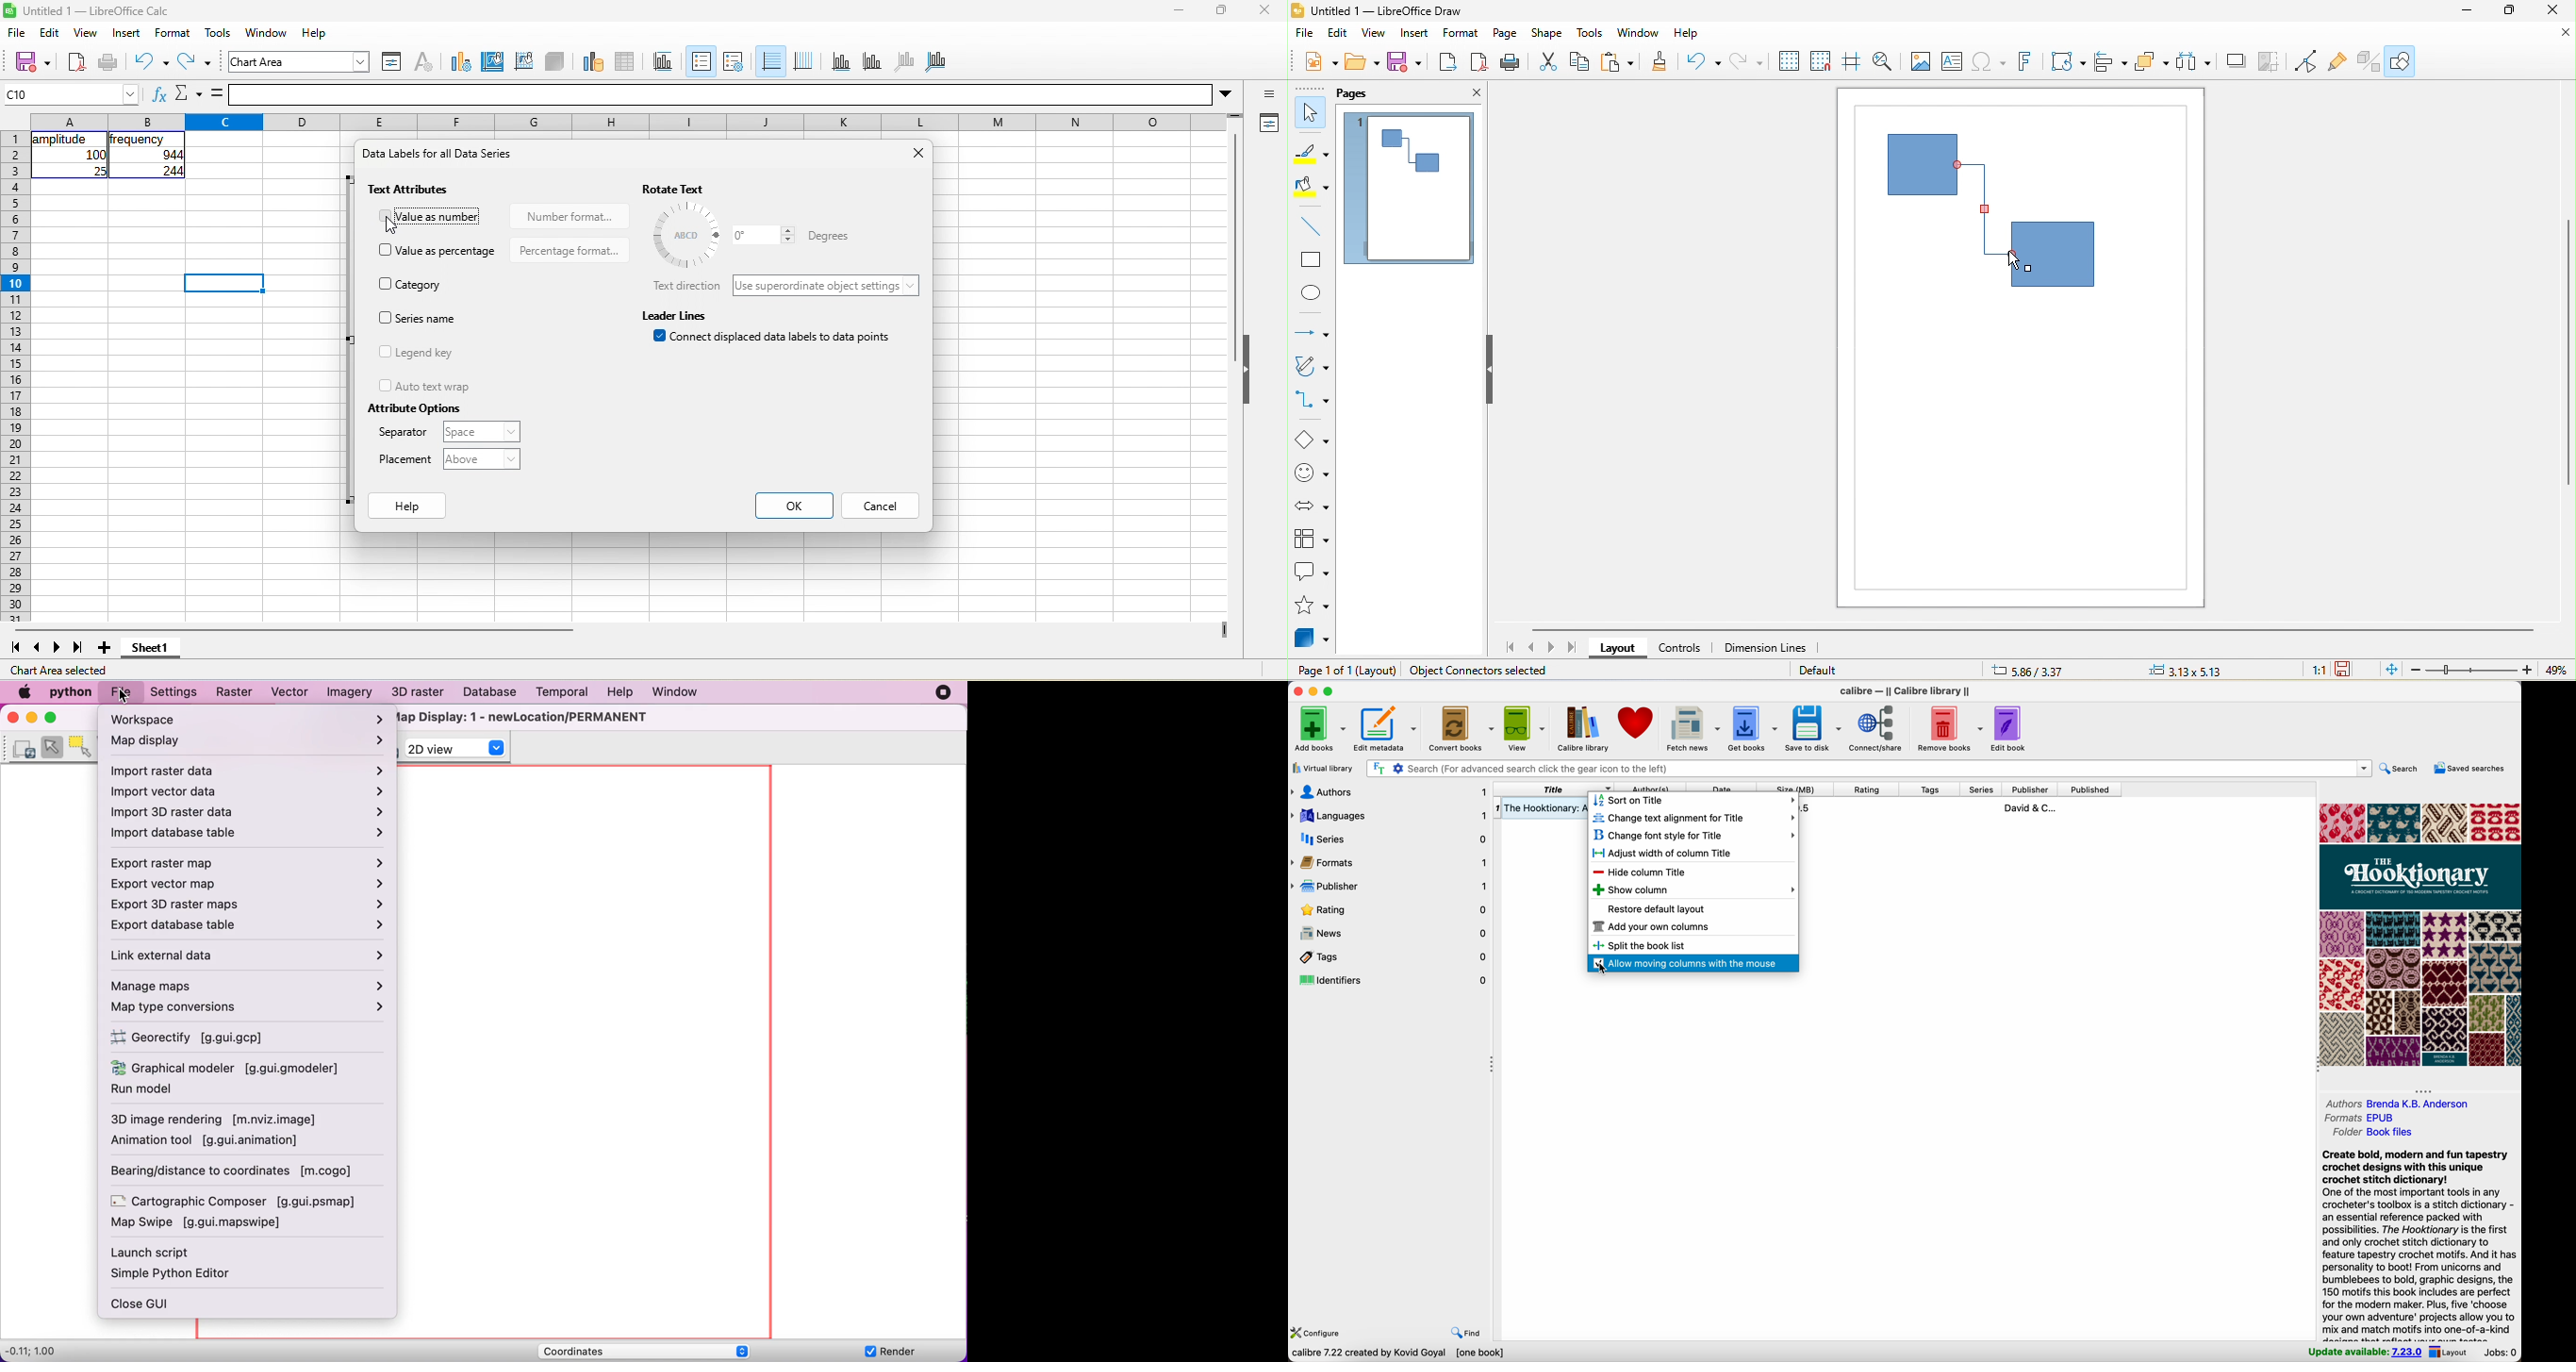 The image size is (2576, 1372). Describe the element at coordinates (389, 61) in the screenshot. I see `format selection` at that location.